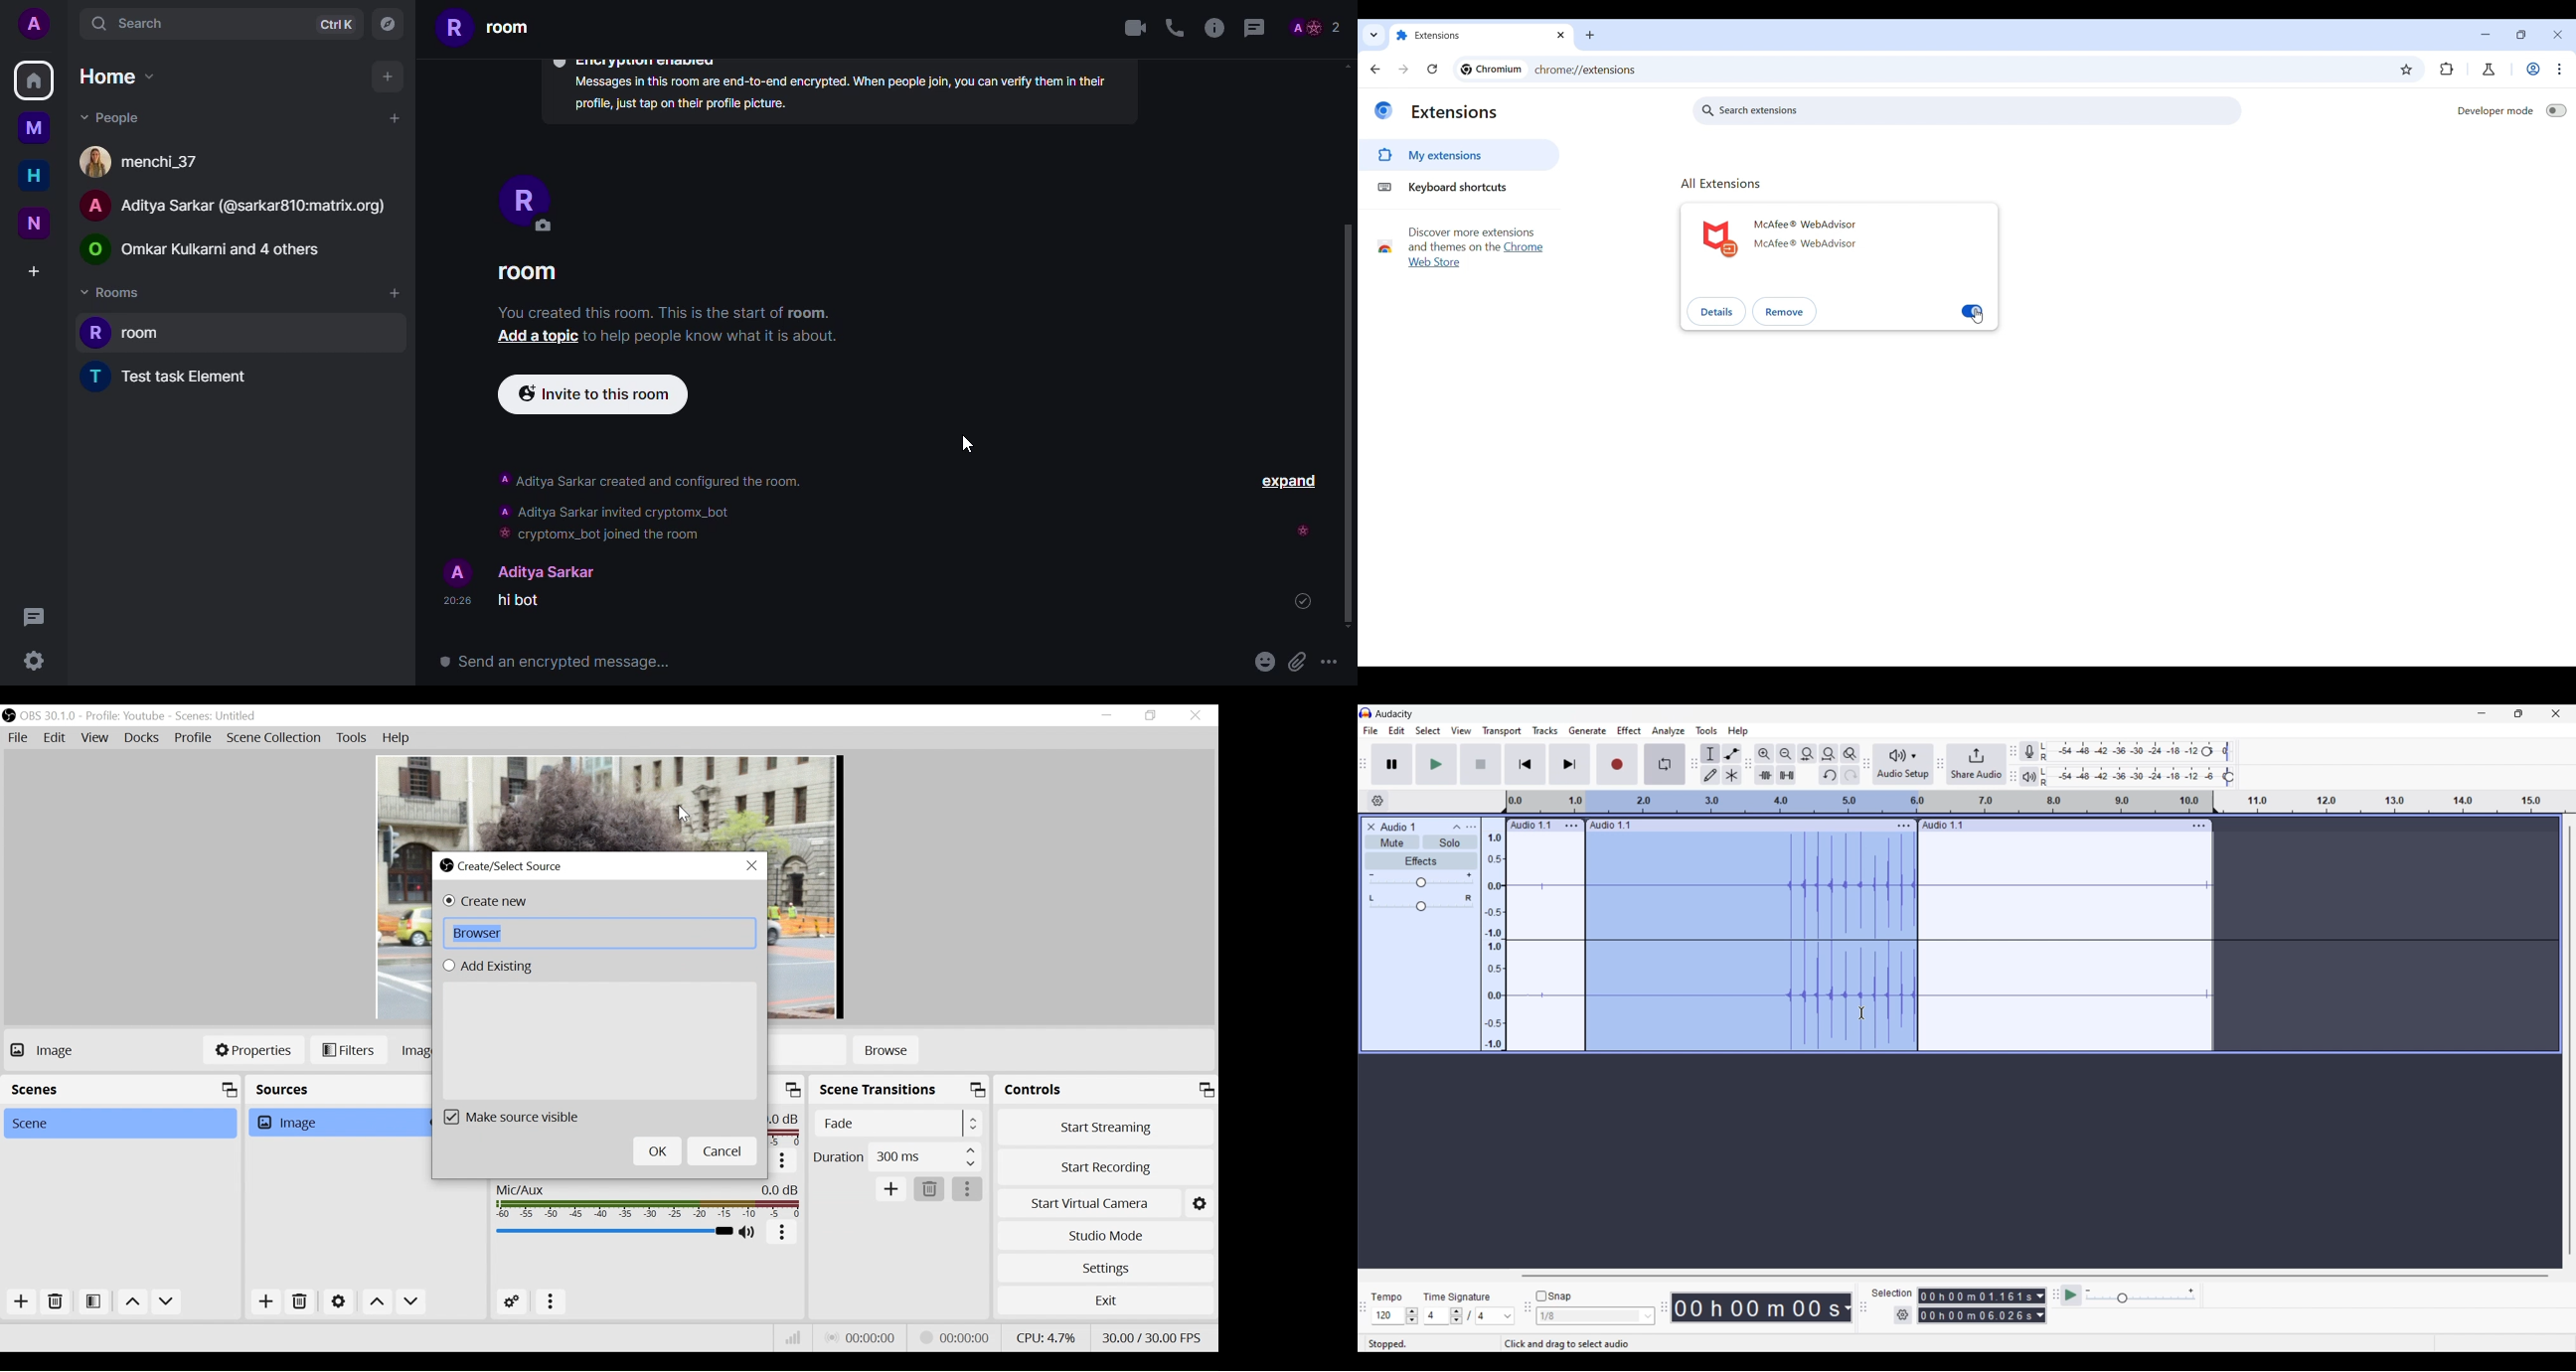 The image size is (2576, 1372). Describe the element at coordinates (891, 1189) in the screenshot. I see `Add` at that location.